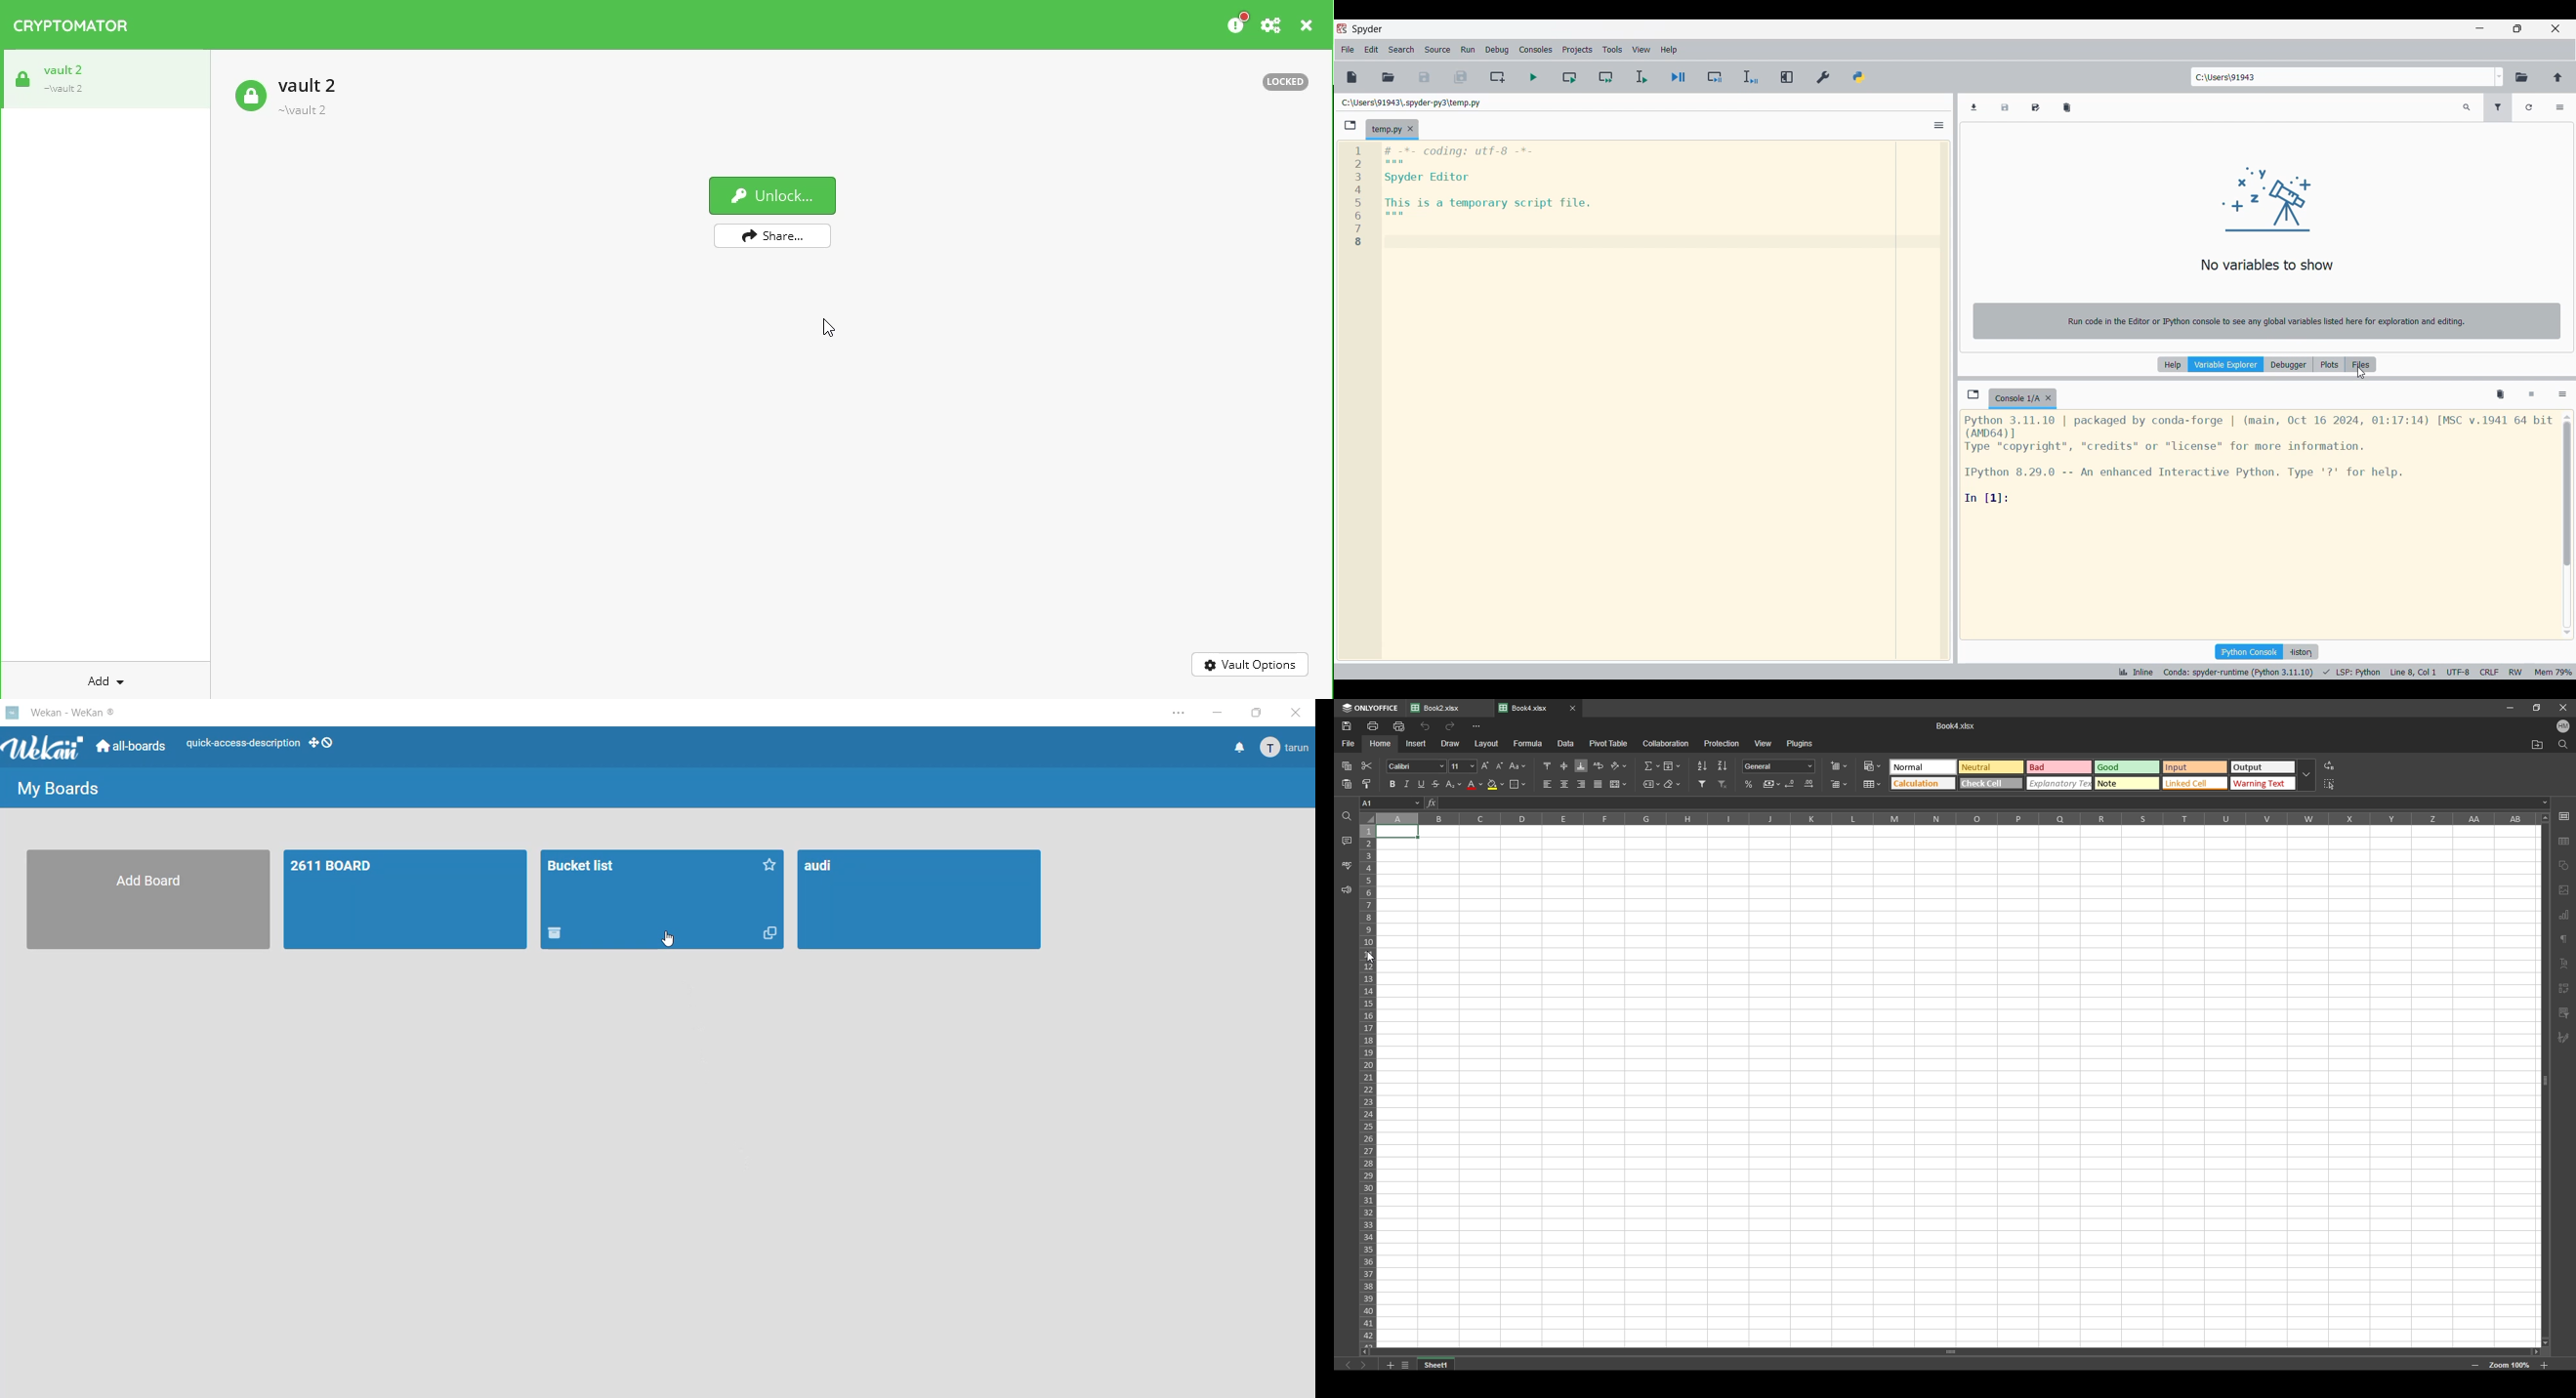 This screenshot has height=1400, width=2576. What do you see at coordinates (1498, 50) in the screenshot?
I see `Debug menu` at bounding box center [1498, 50].